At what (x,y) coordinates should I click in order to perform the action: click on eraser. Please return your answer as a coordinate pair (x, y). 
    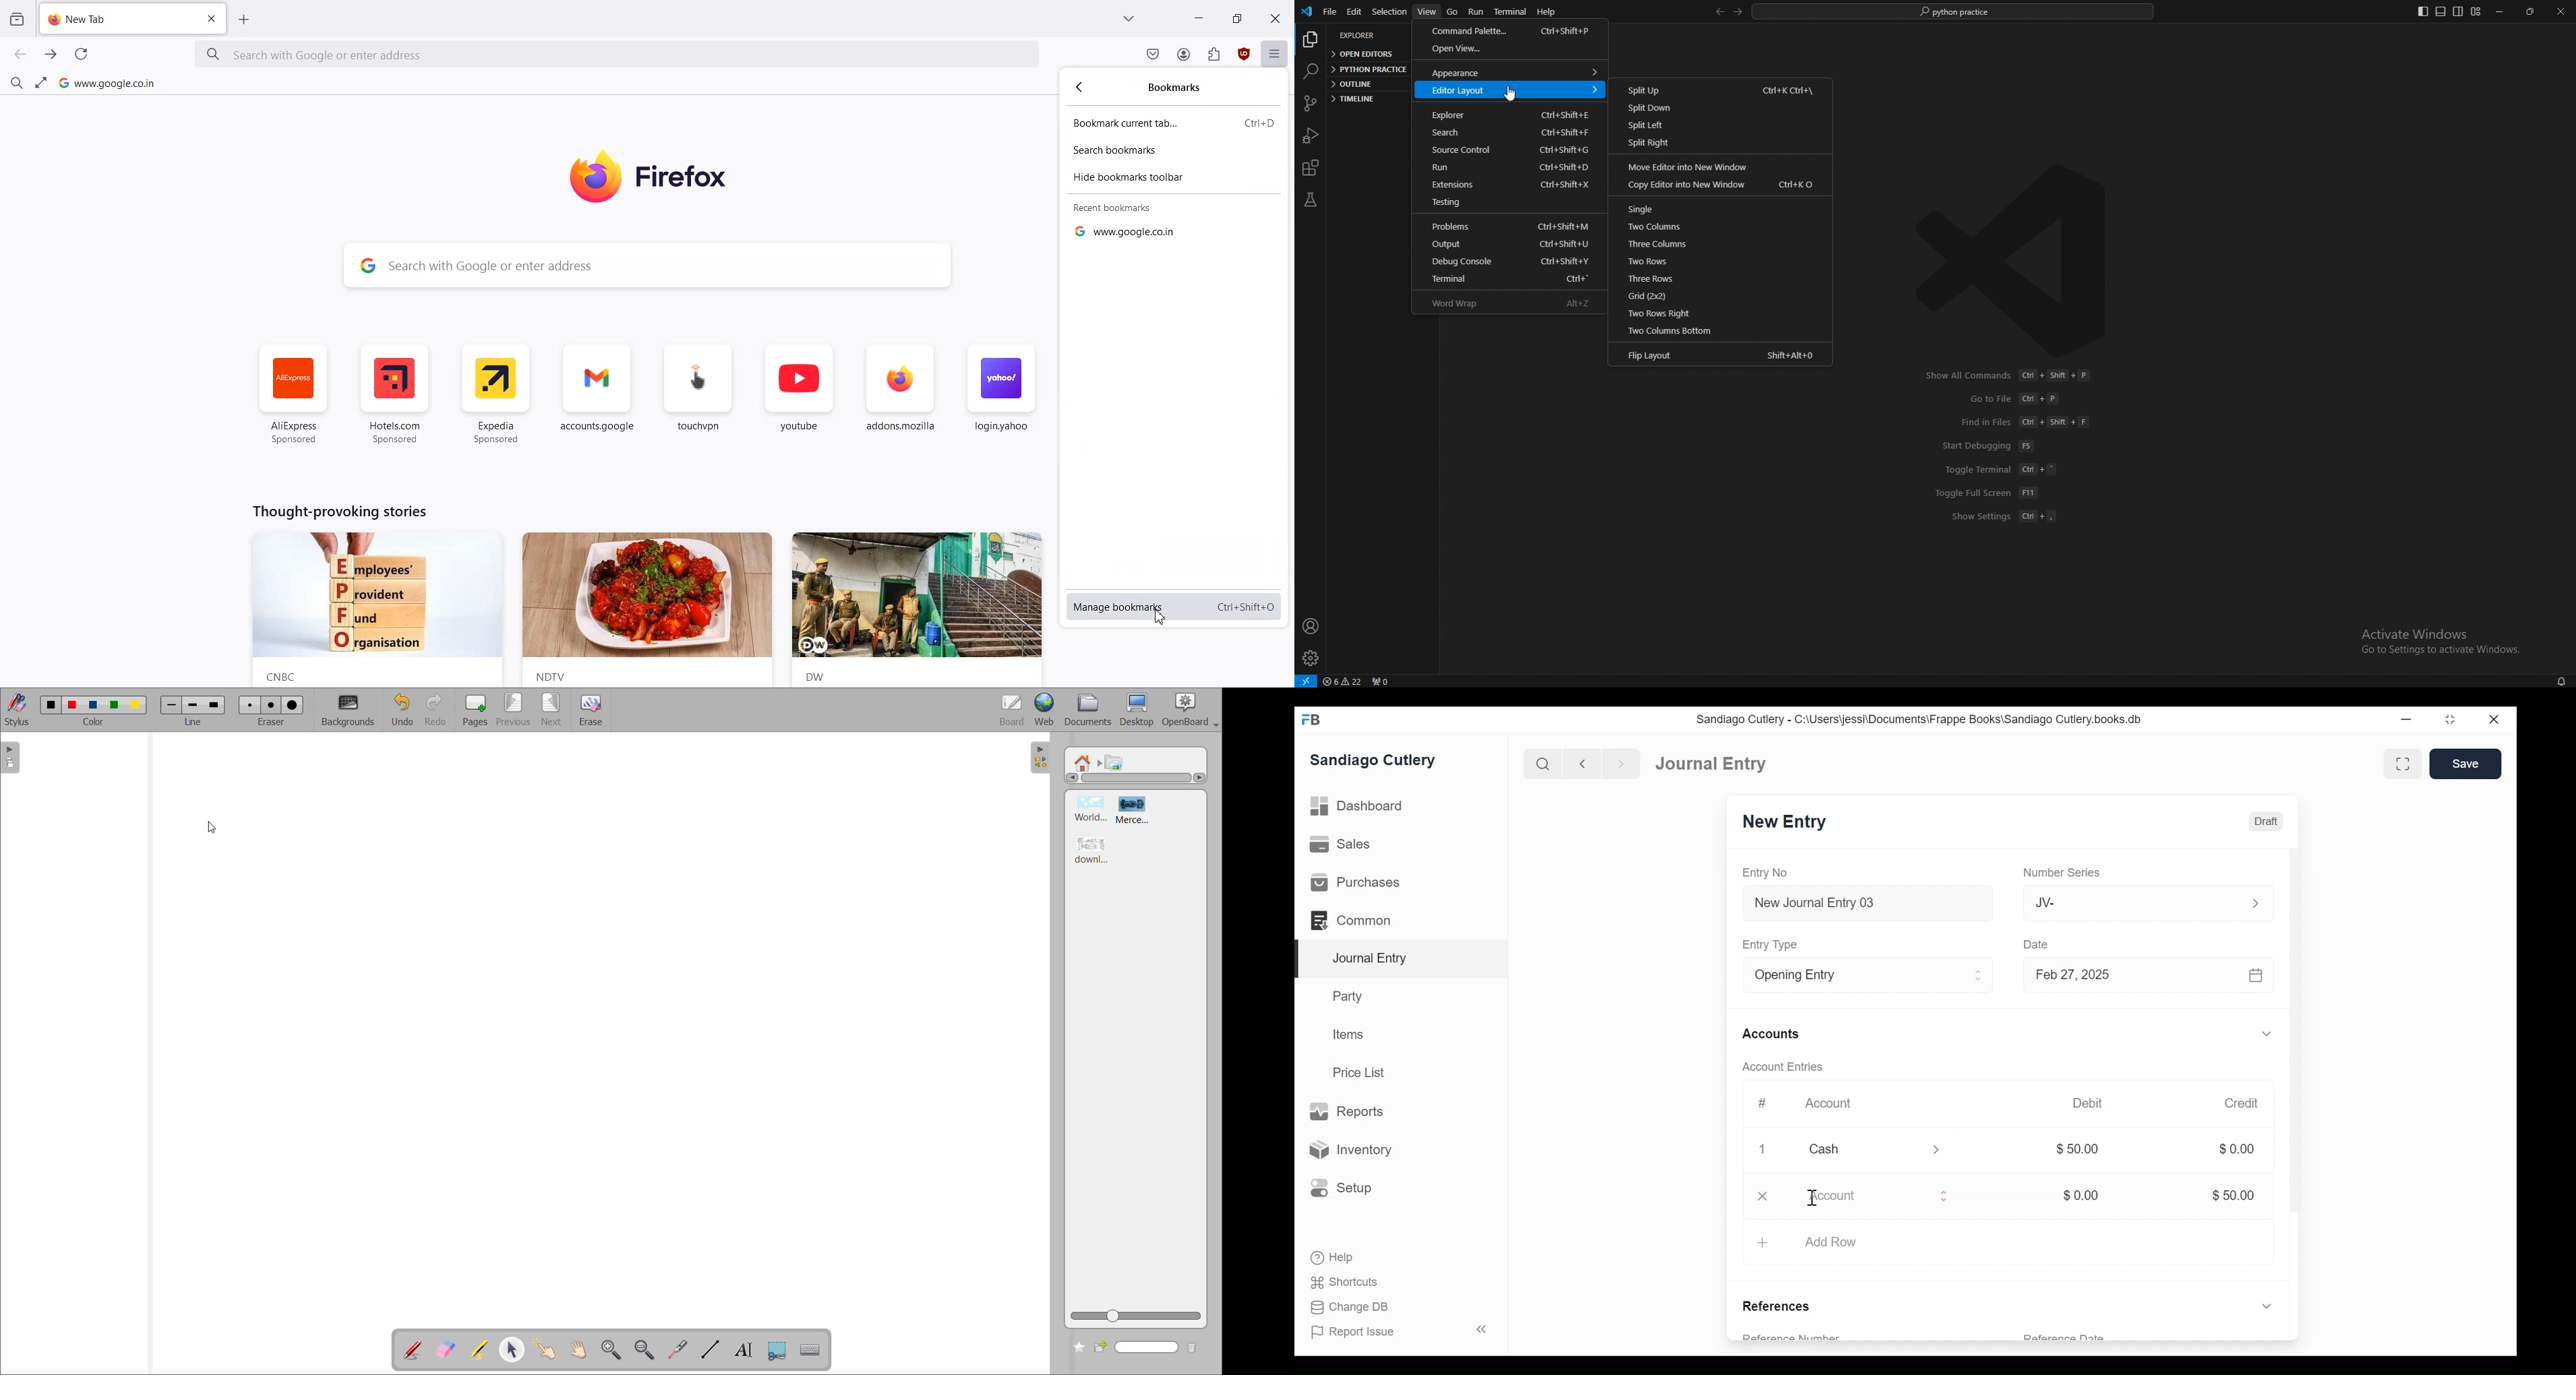
    Looking at the image, I should click on (271, 725).